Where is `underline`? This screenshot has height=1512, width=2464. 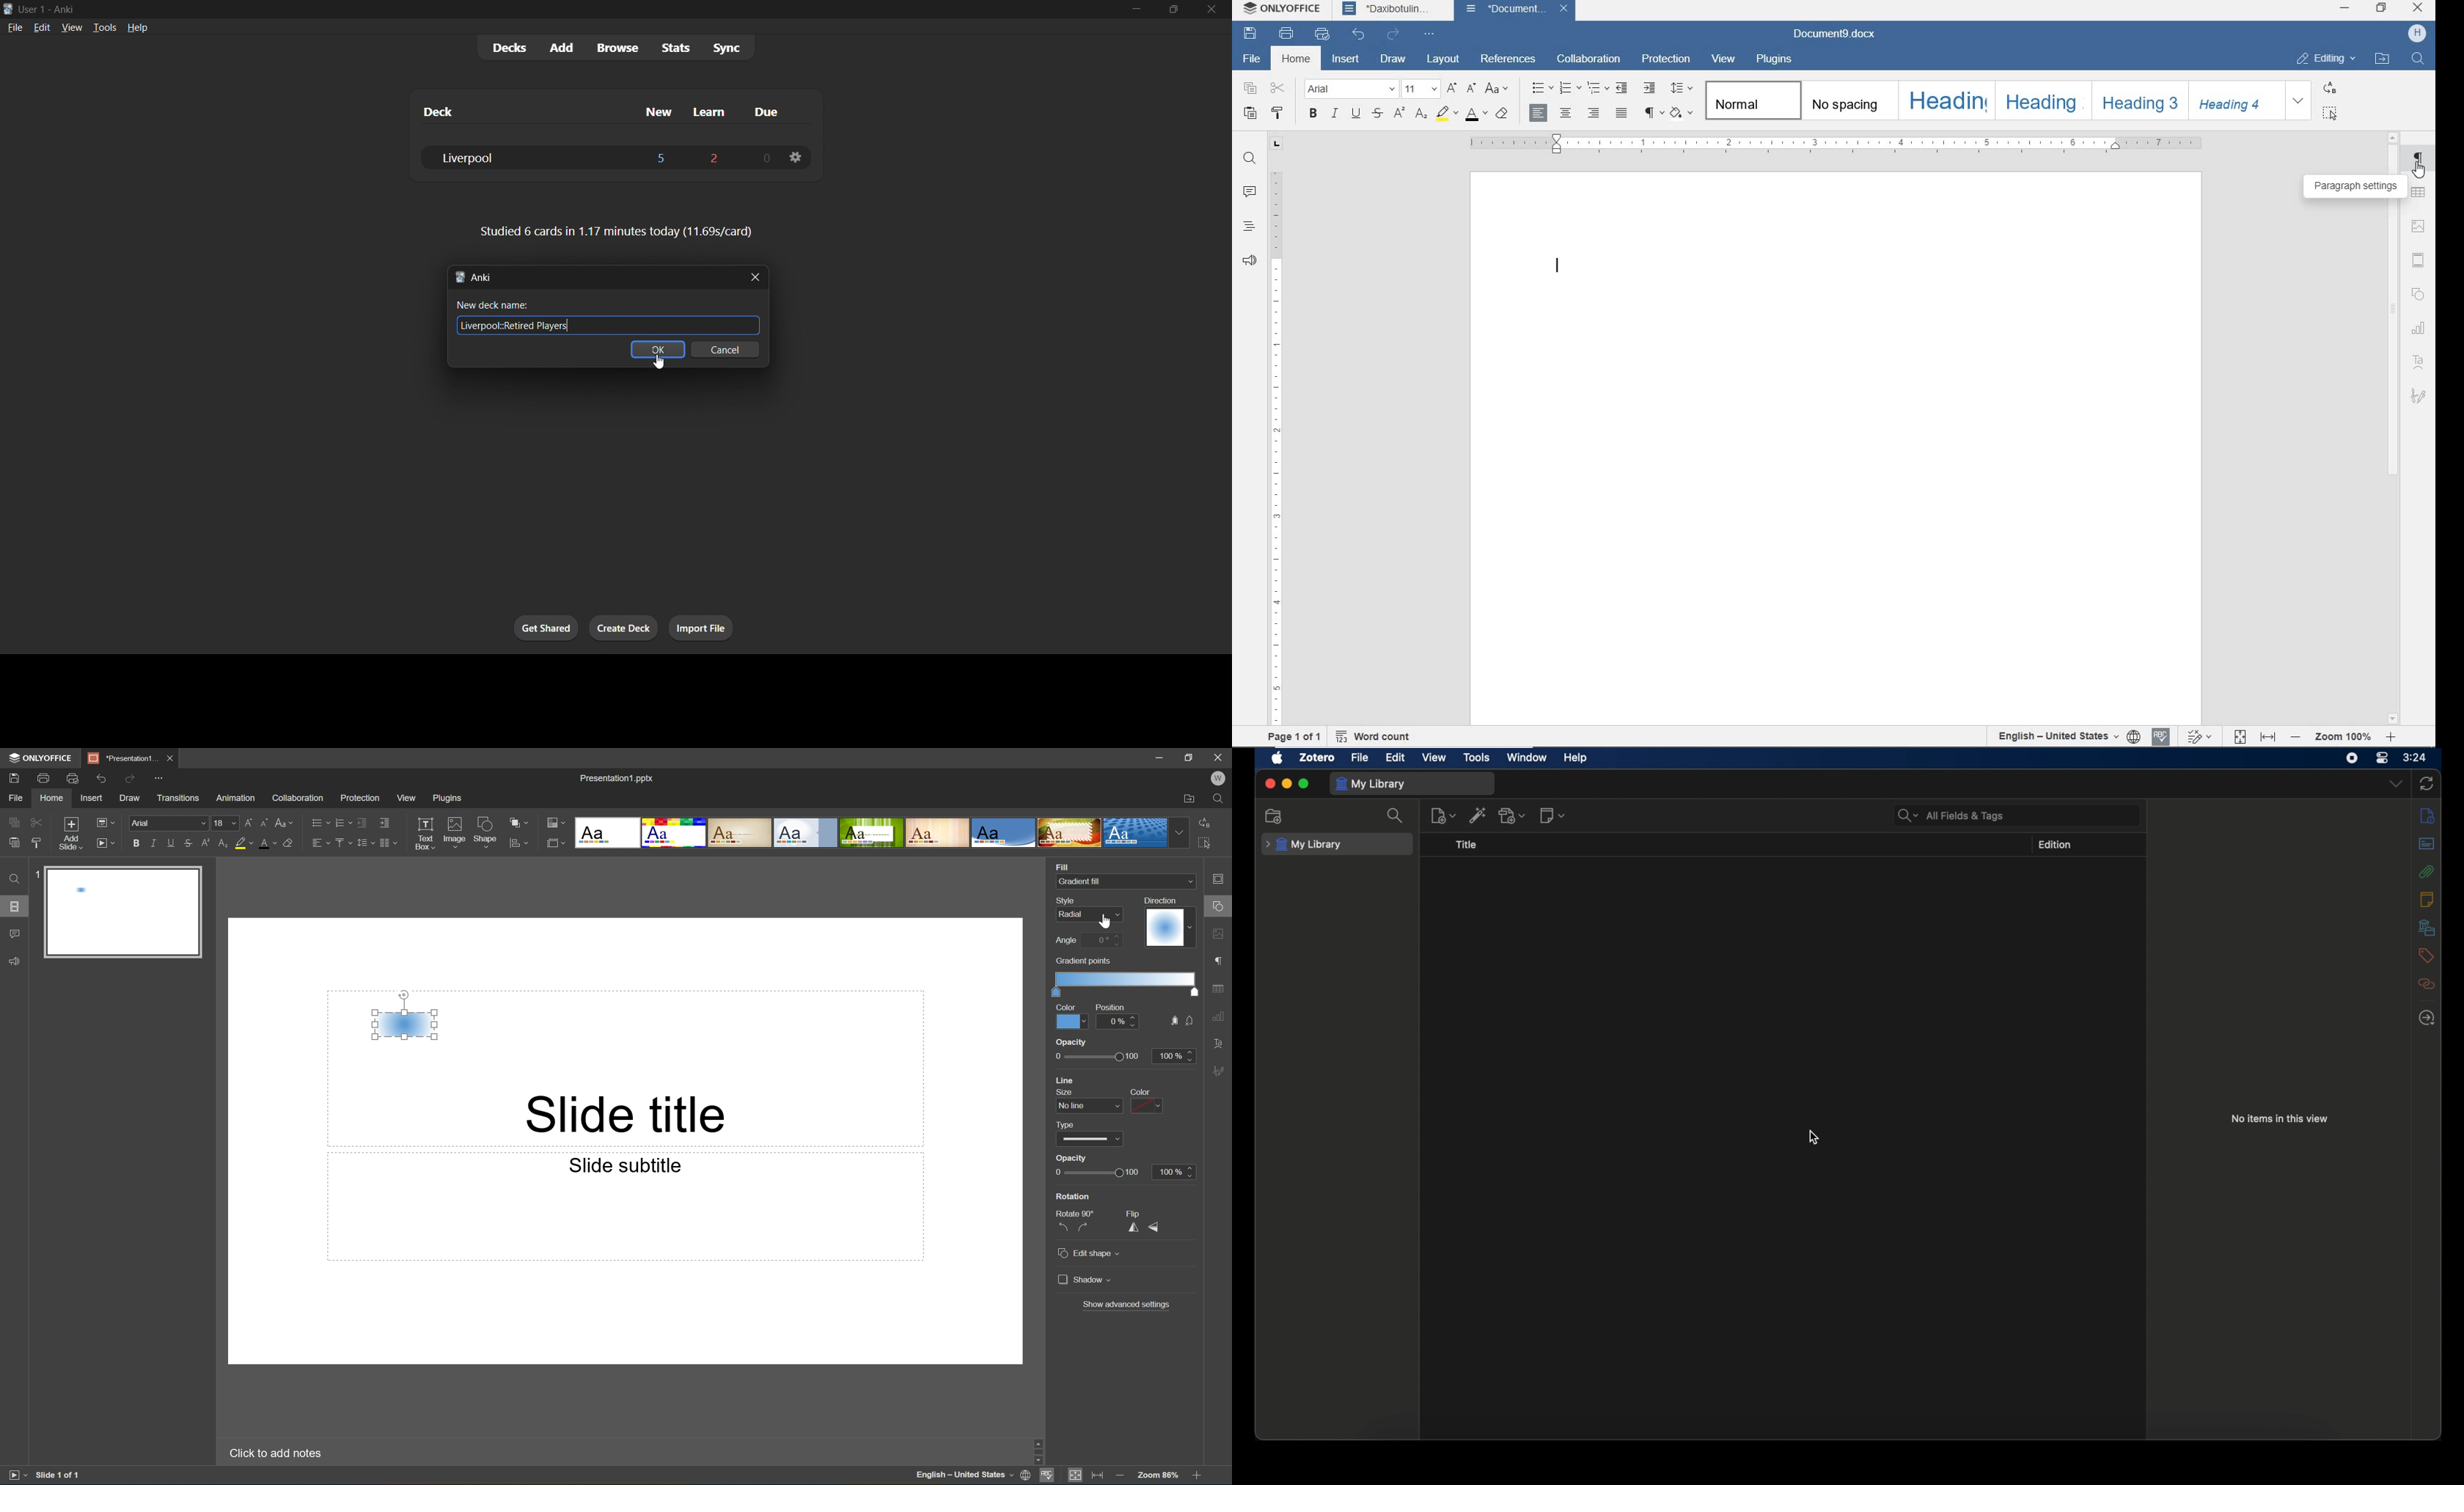 underline is located at coordinates (1355, 115).